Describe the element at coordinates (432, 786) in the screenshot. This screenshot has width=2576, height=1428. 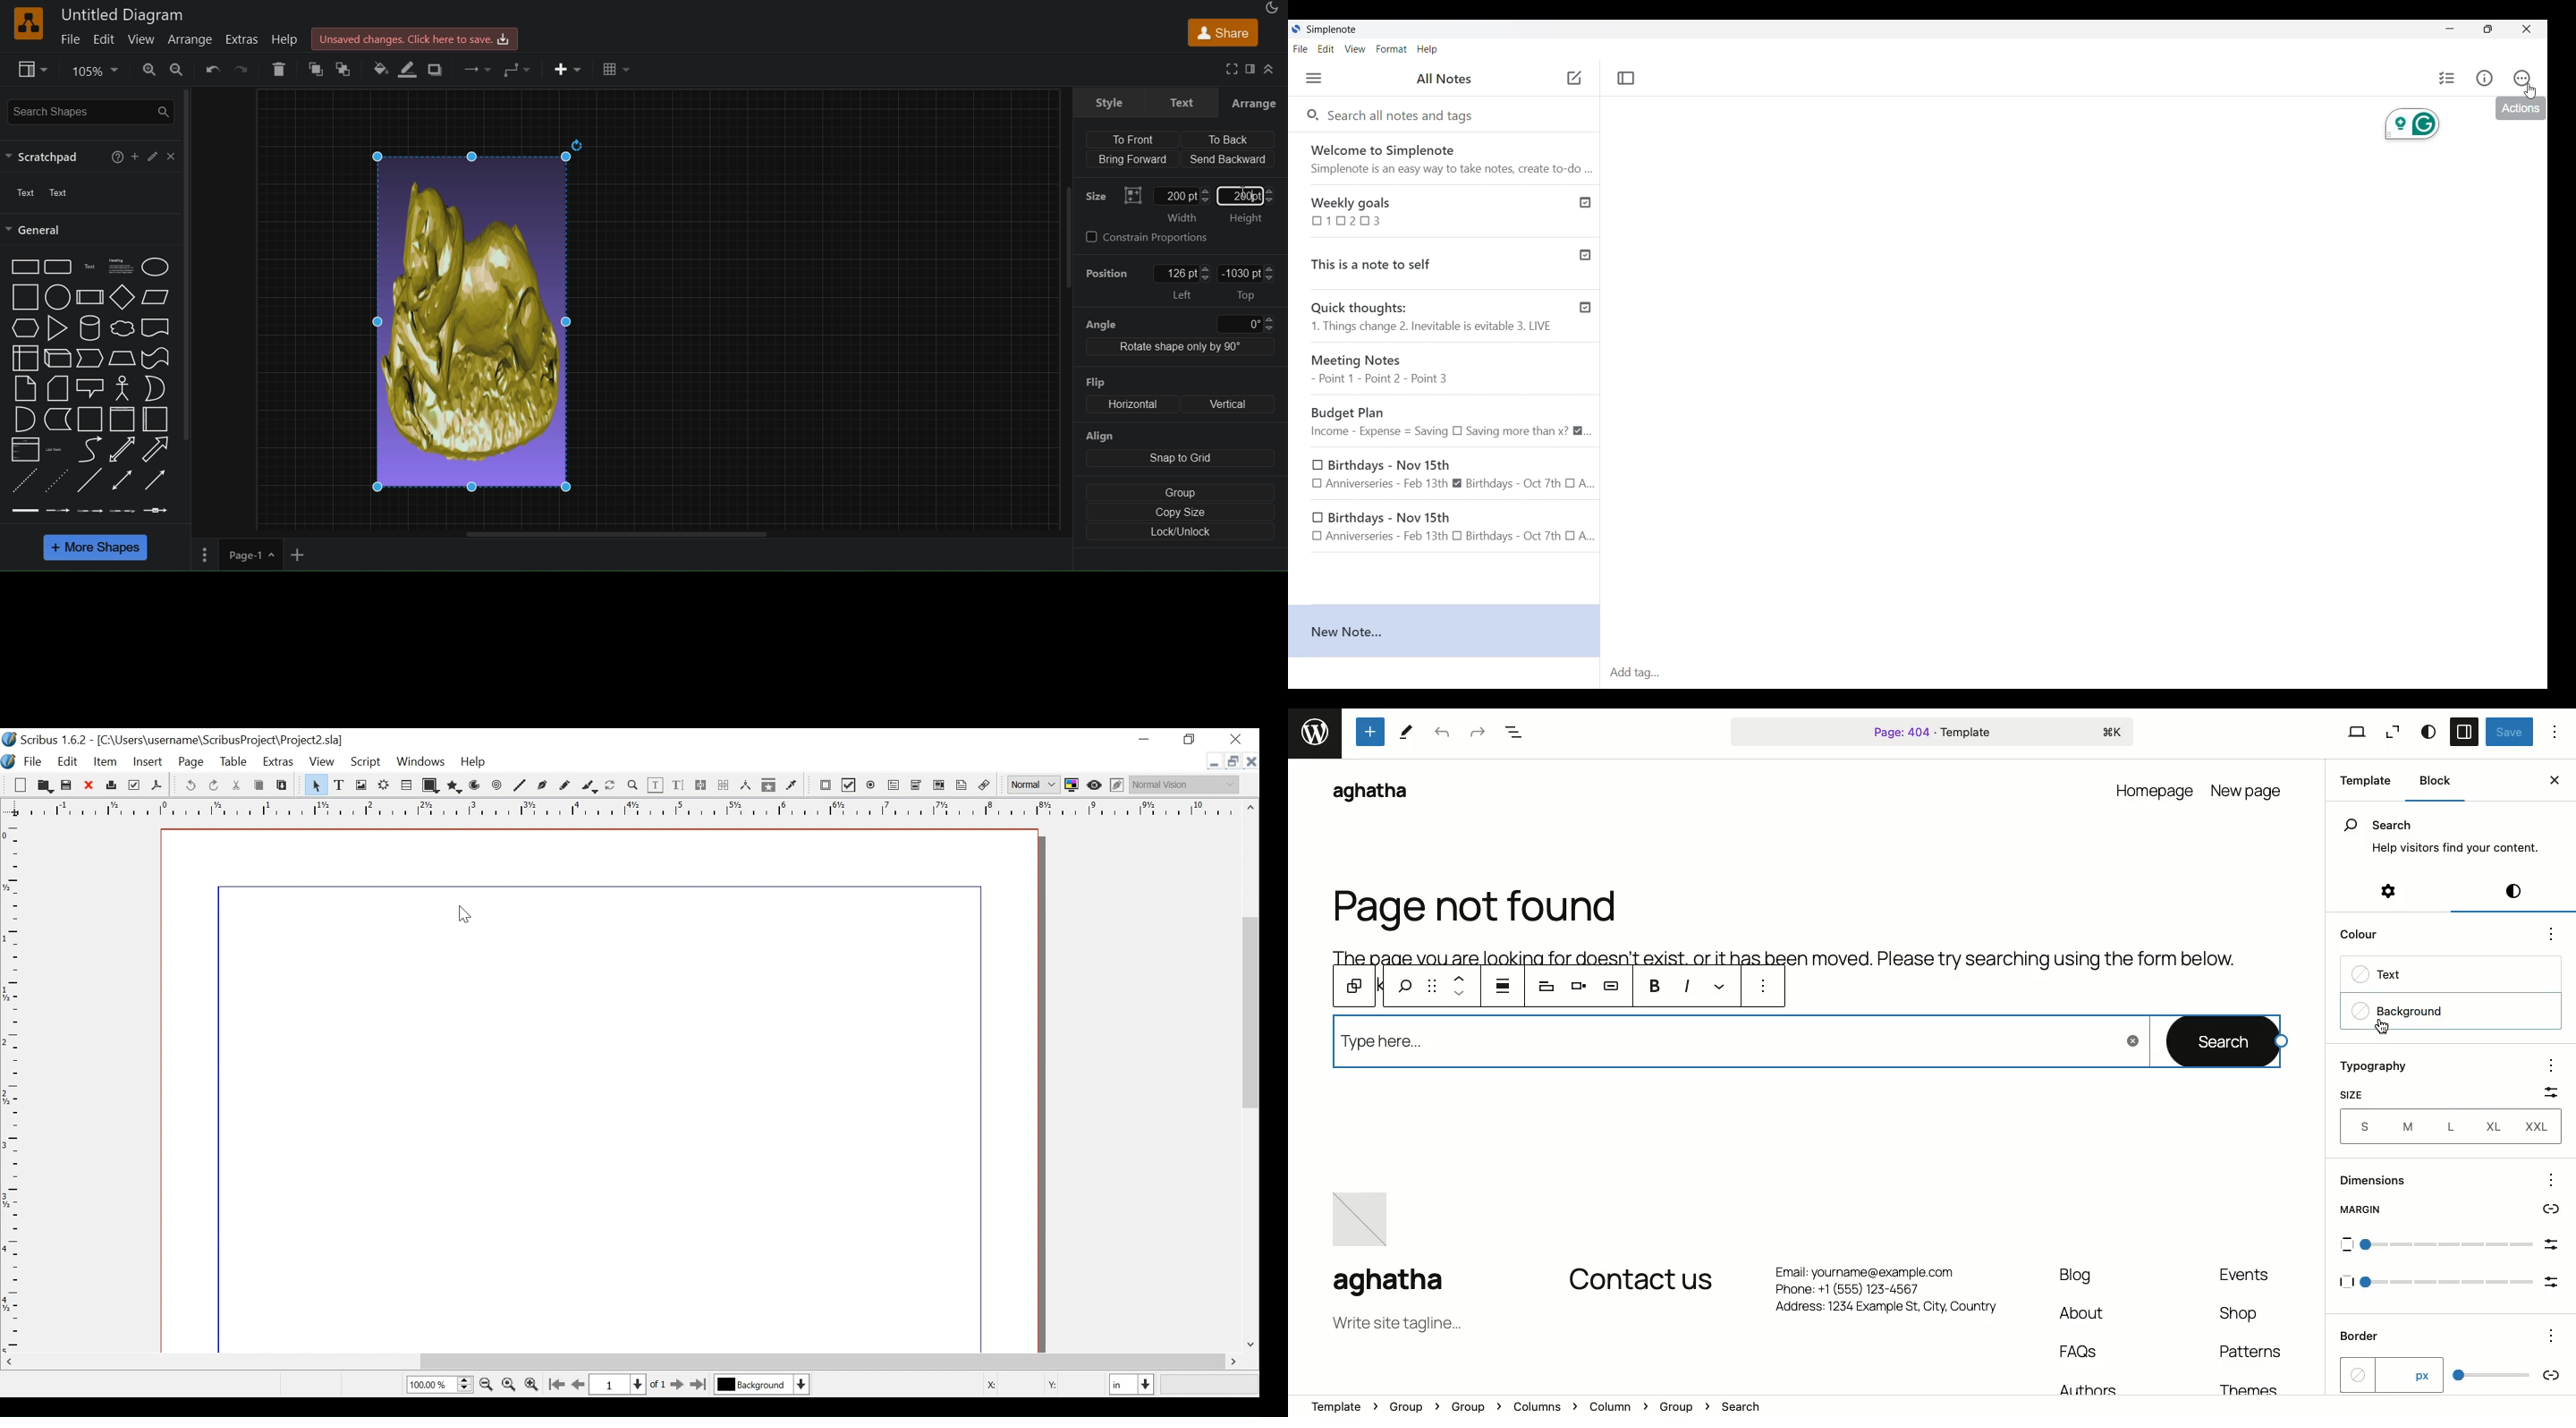
I see `Shape` at that location.